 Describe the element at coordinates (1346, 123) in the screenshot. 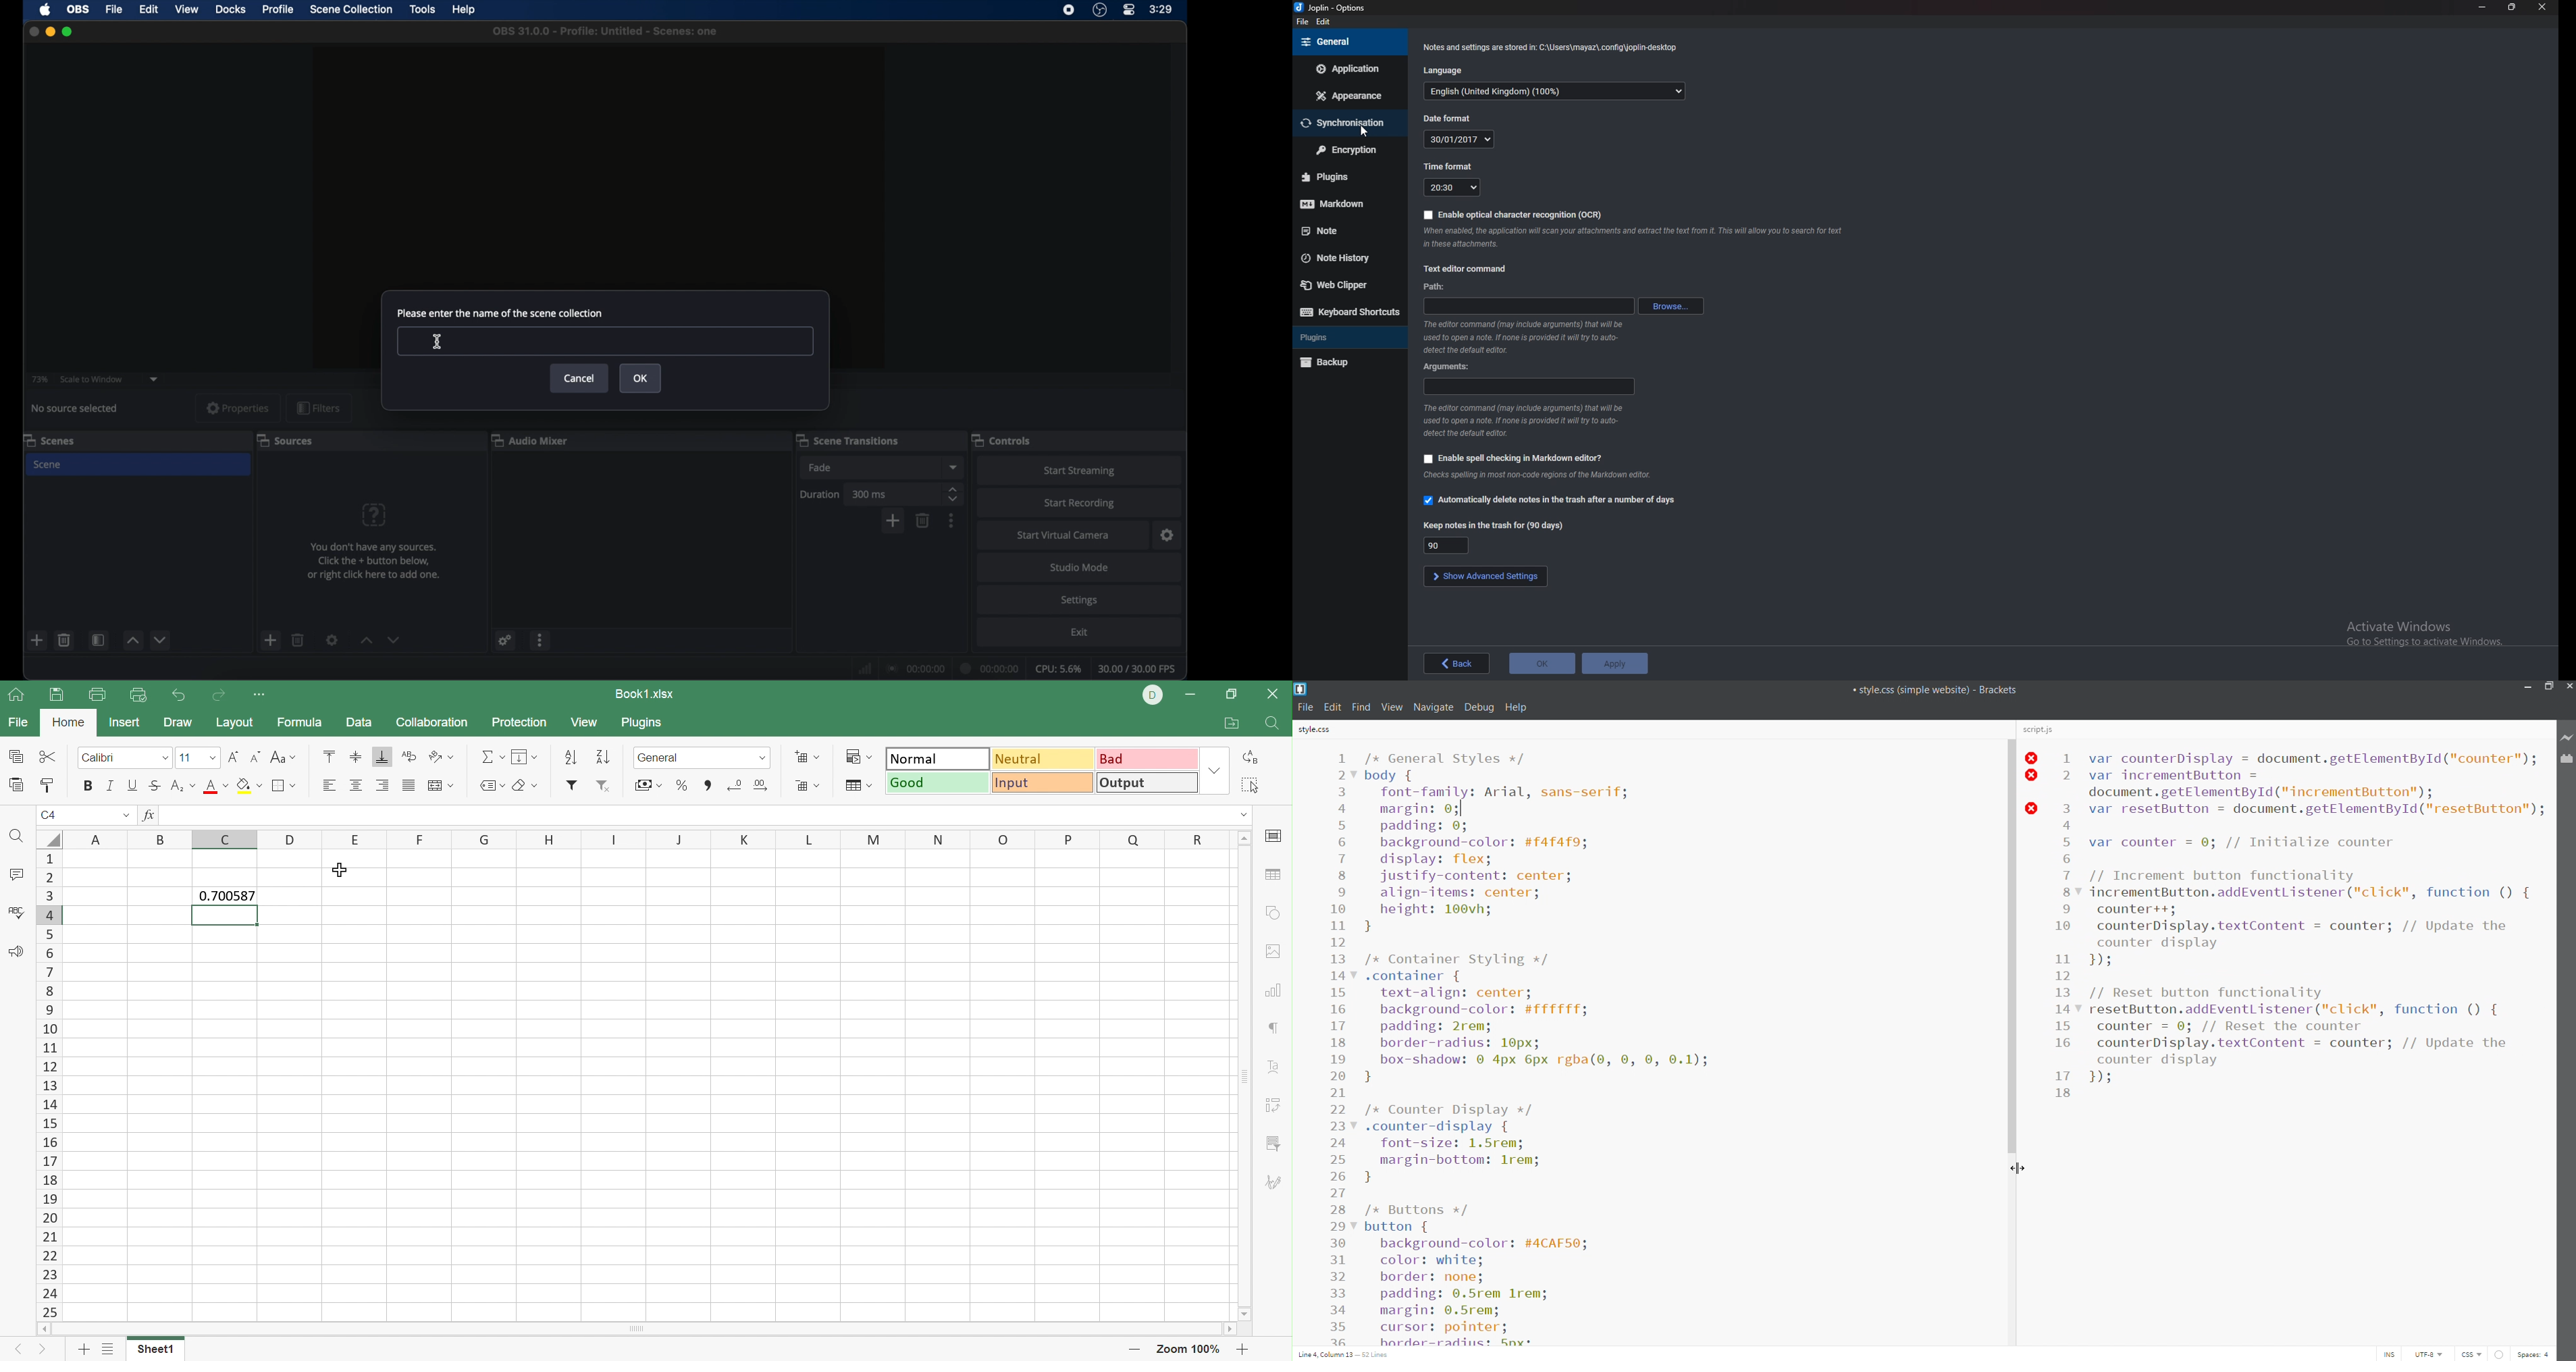

I see `synchronisation` at that location.